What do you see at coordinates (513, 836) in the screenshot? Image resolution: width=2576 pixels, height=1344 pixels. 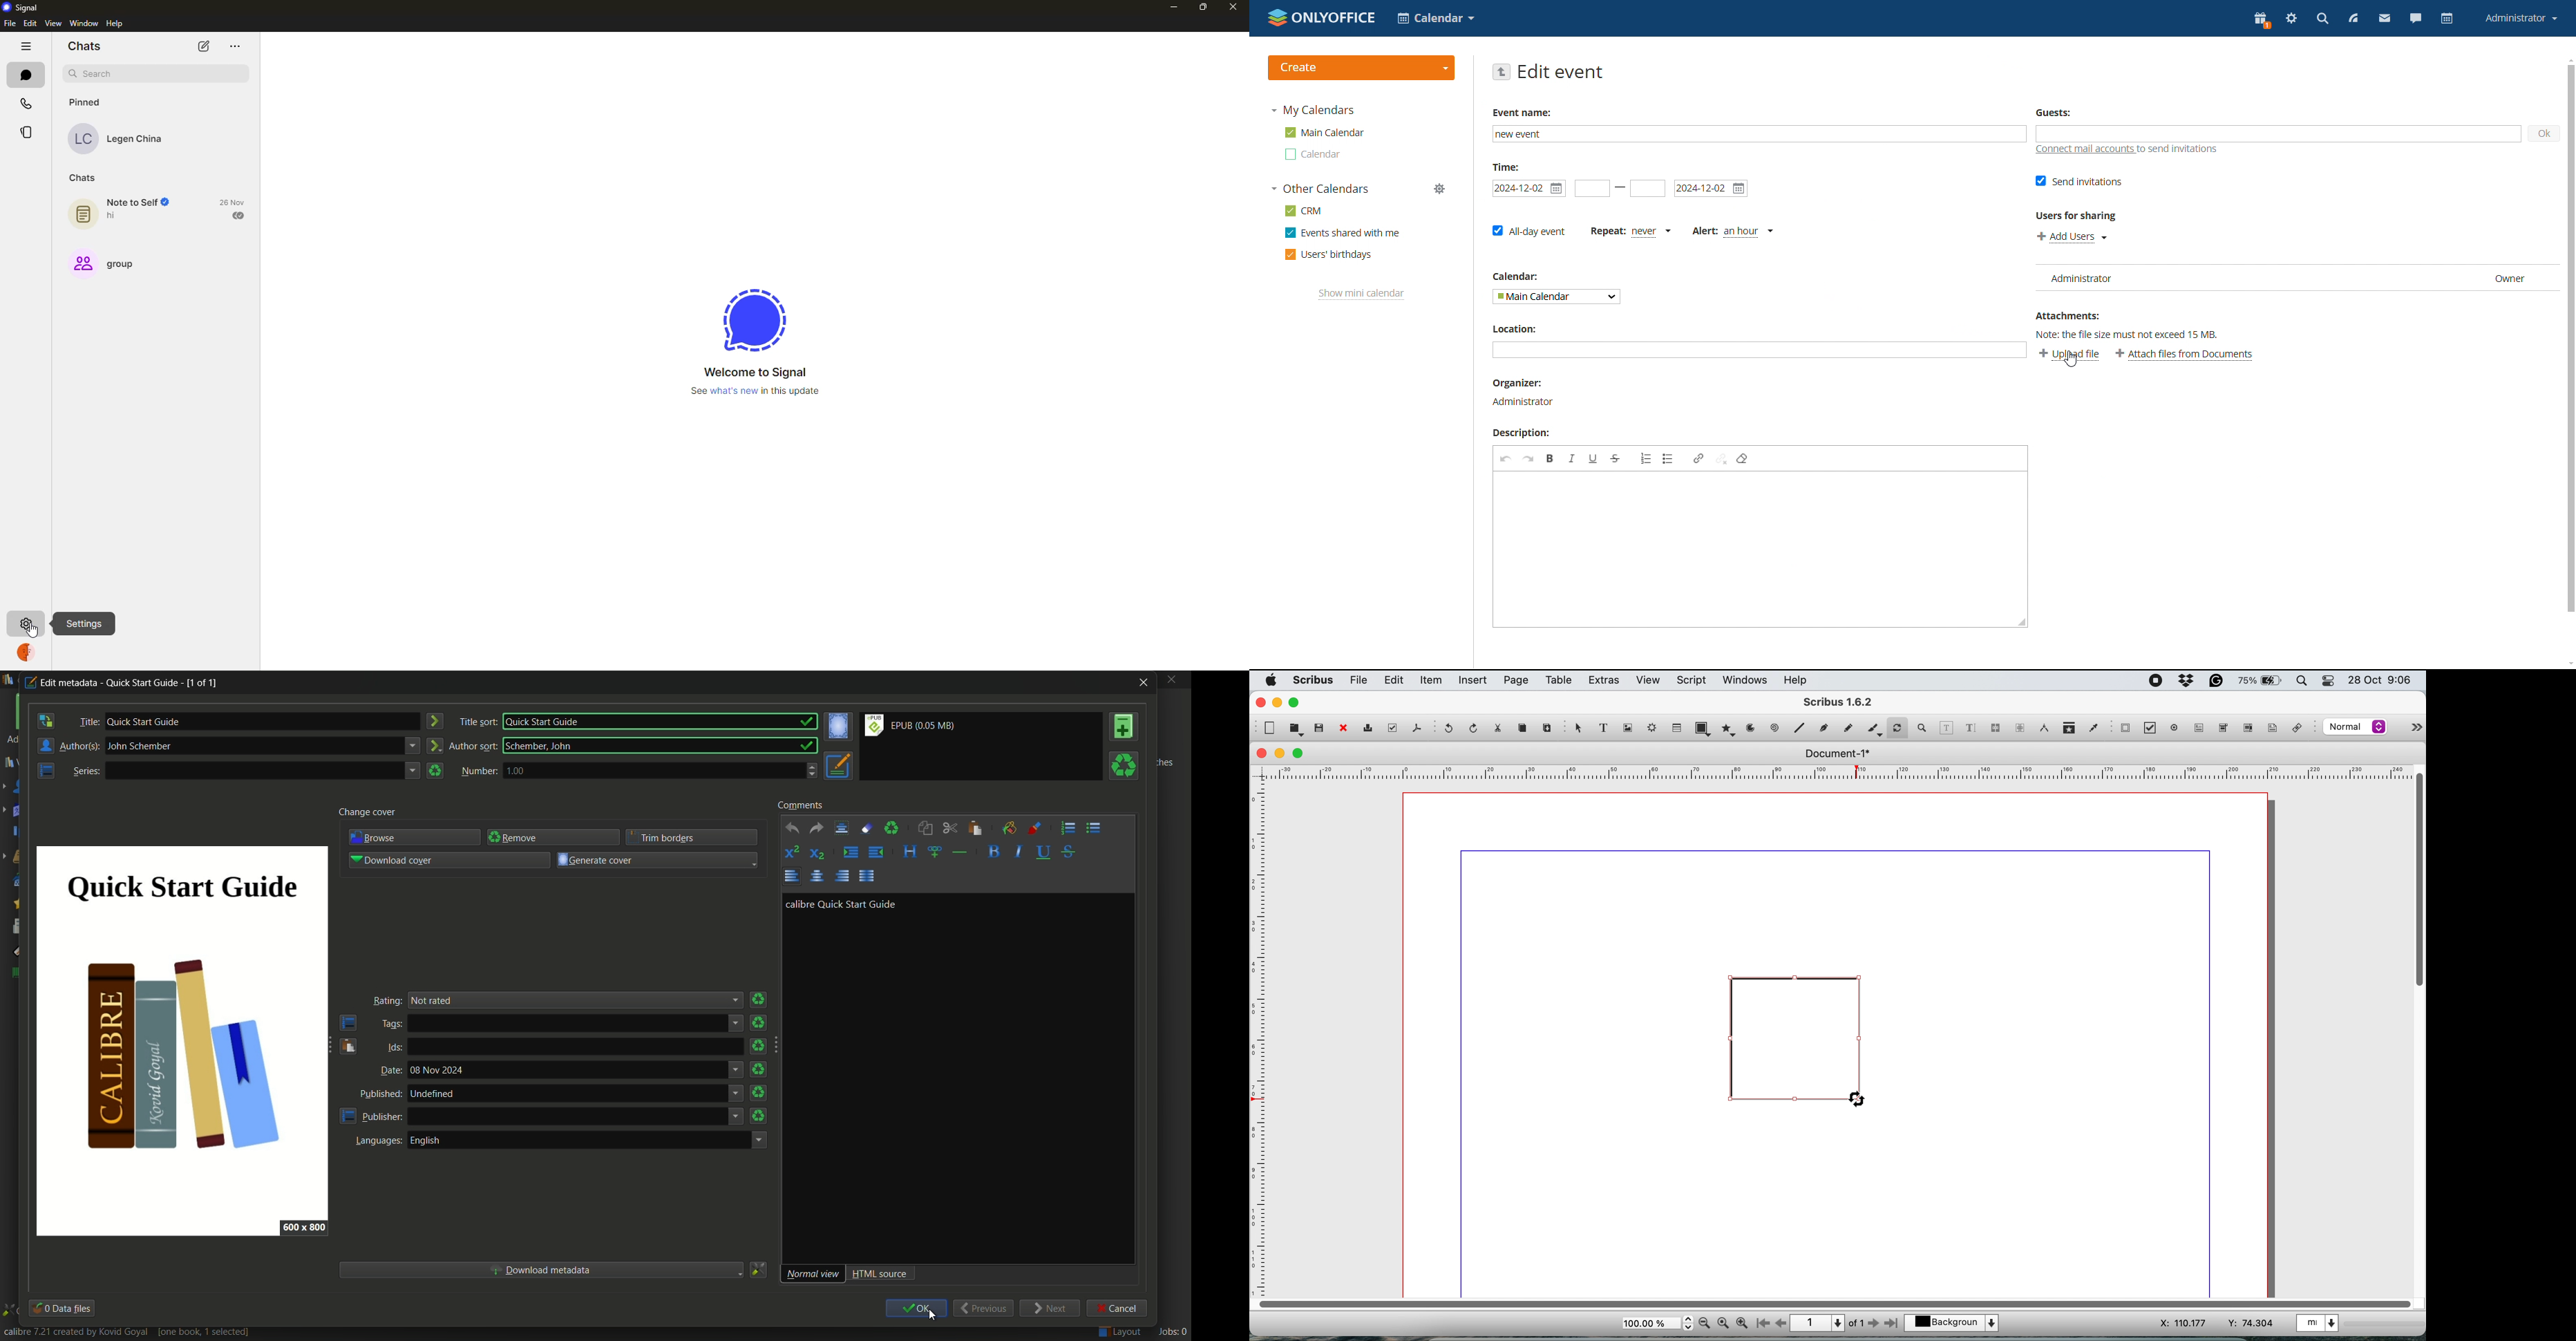 I see `remove` at bounding box center [513, 836].